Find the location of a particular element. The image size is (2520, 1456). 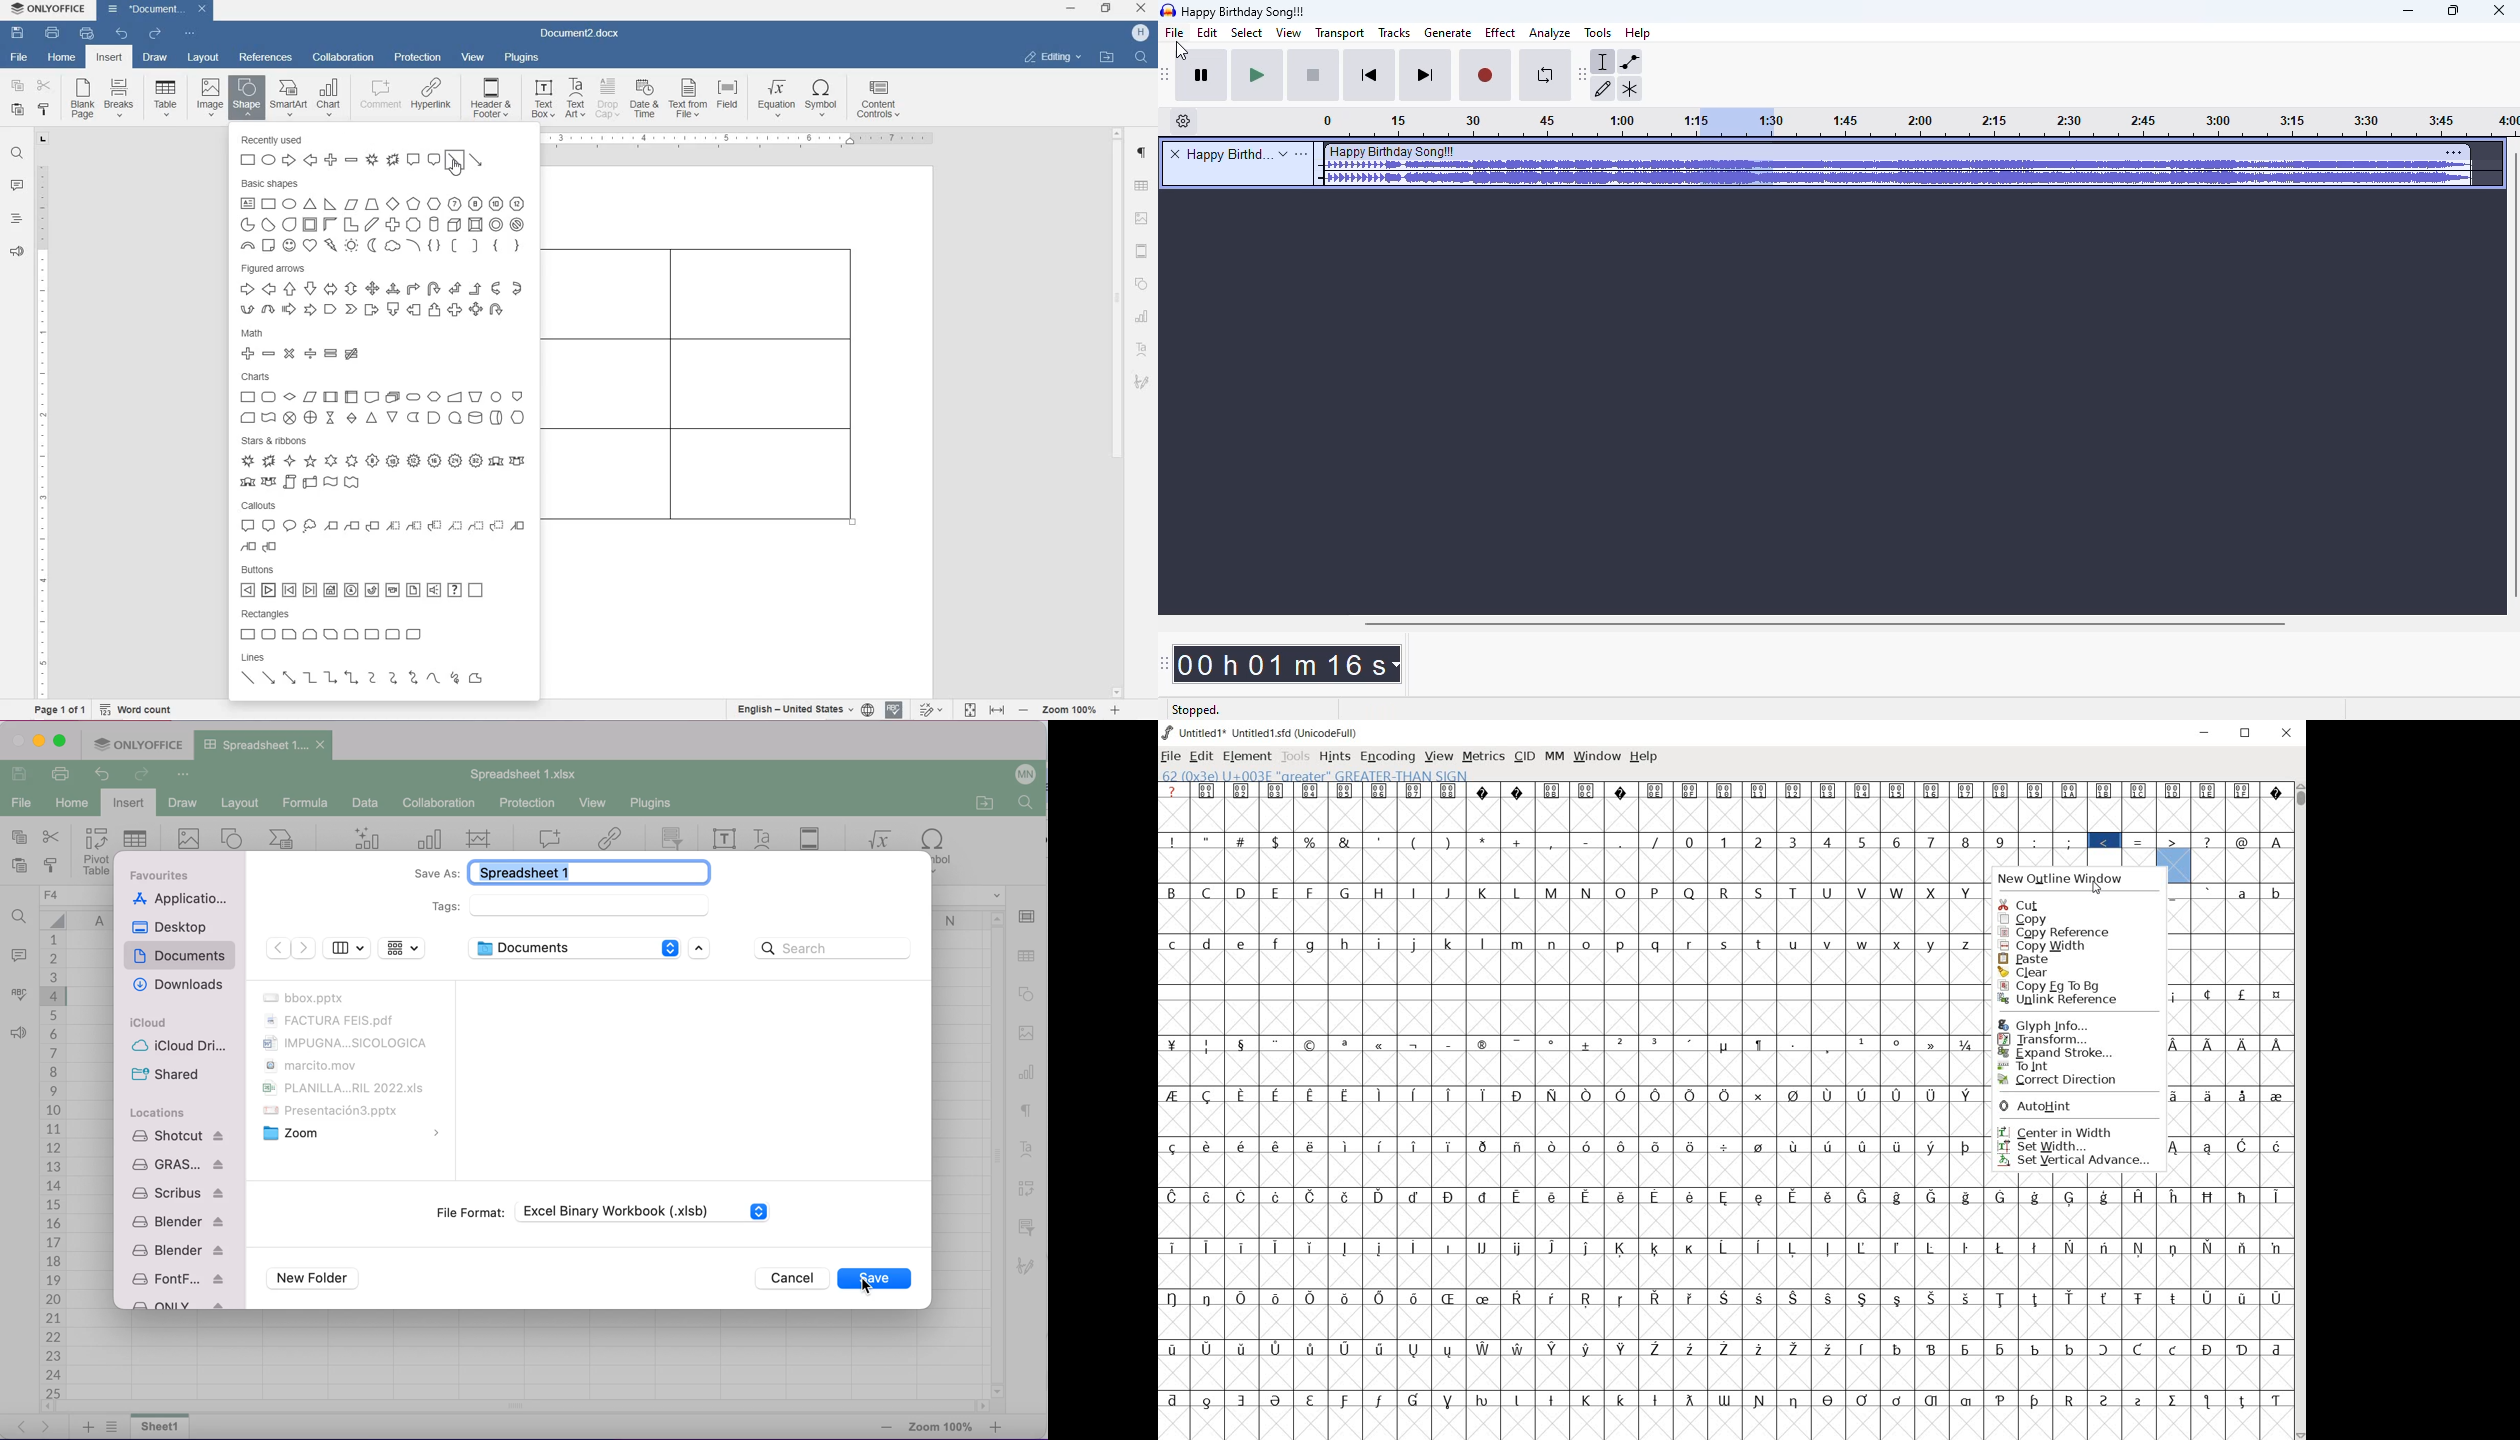

excel binary workbook is located at coordinates (652, 1209).